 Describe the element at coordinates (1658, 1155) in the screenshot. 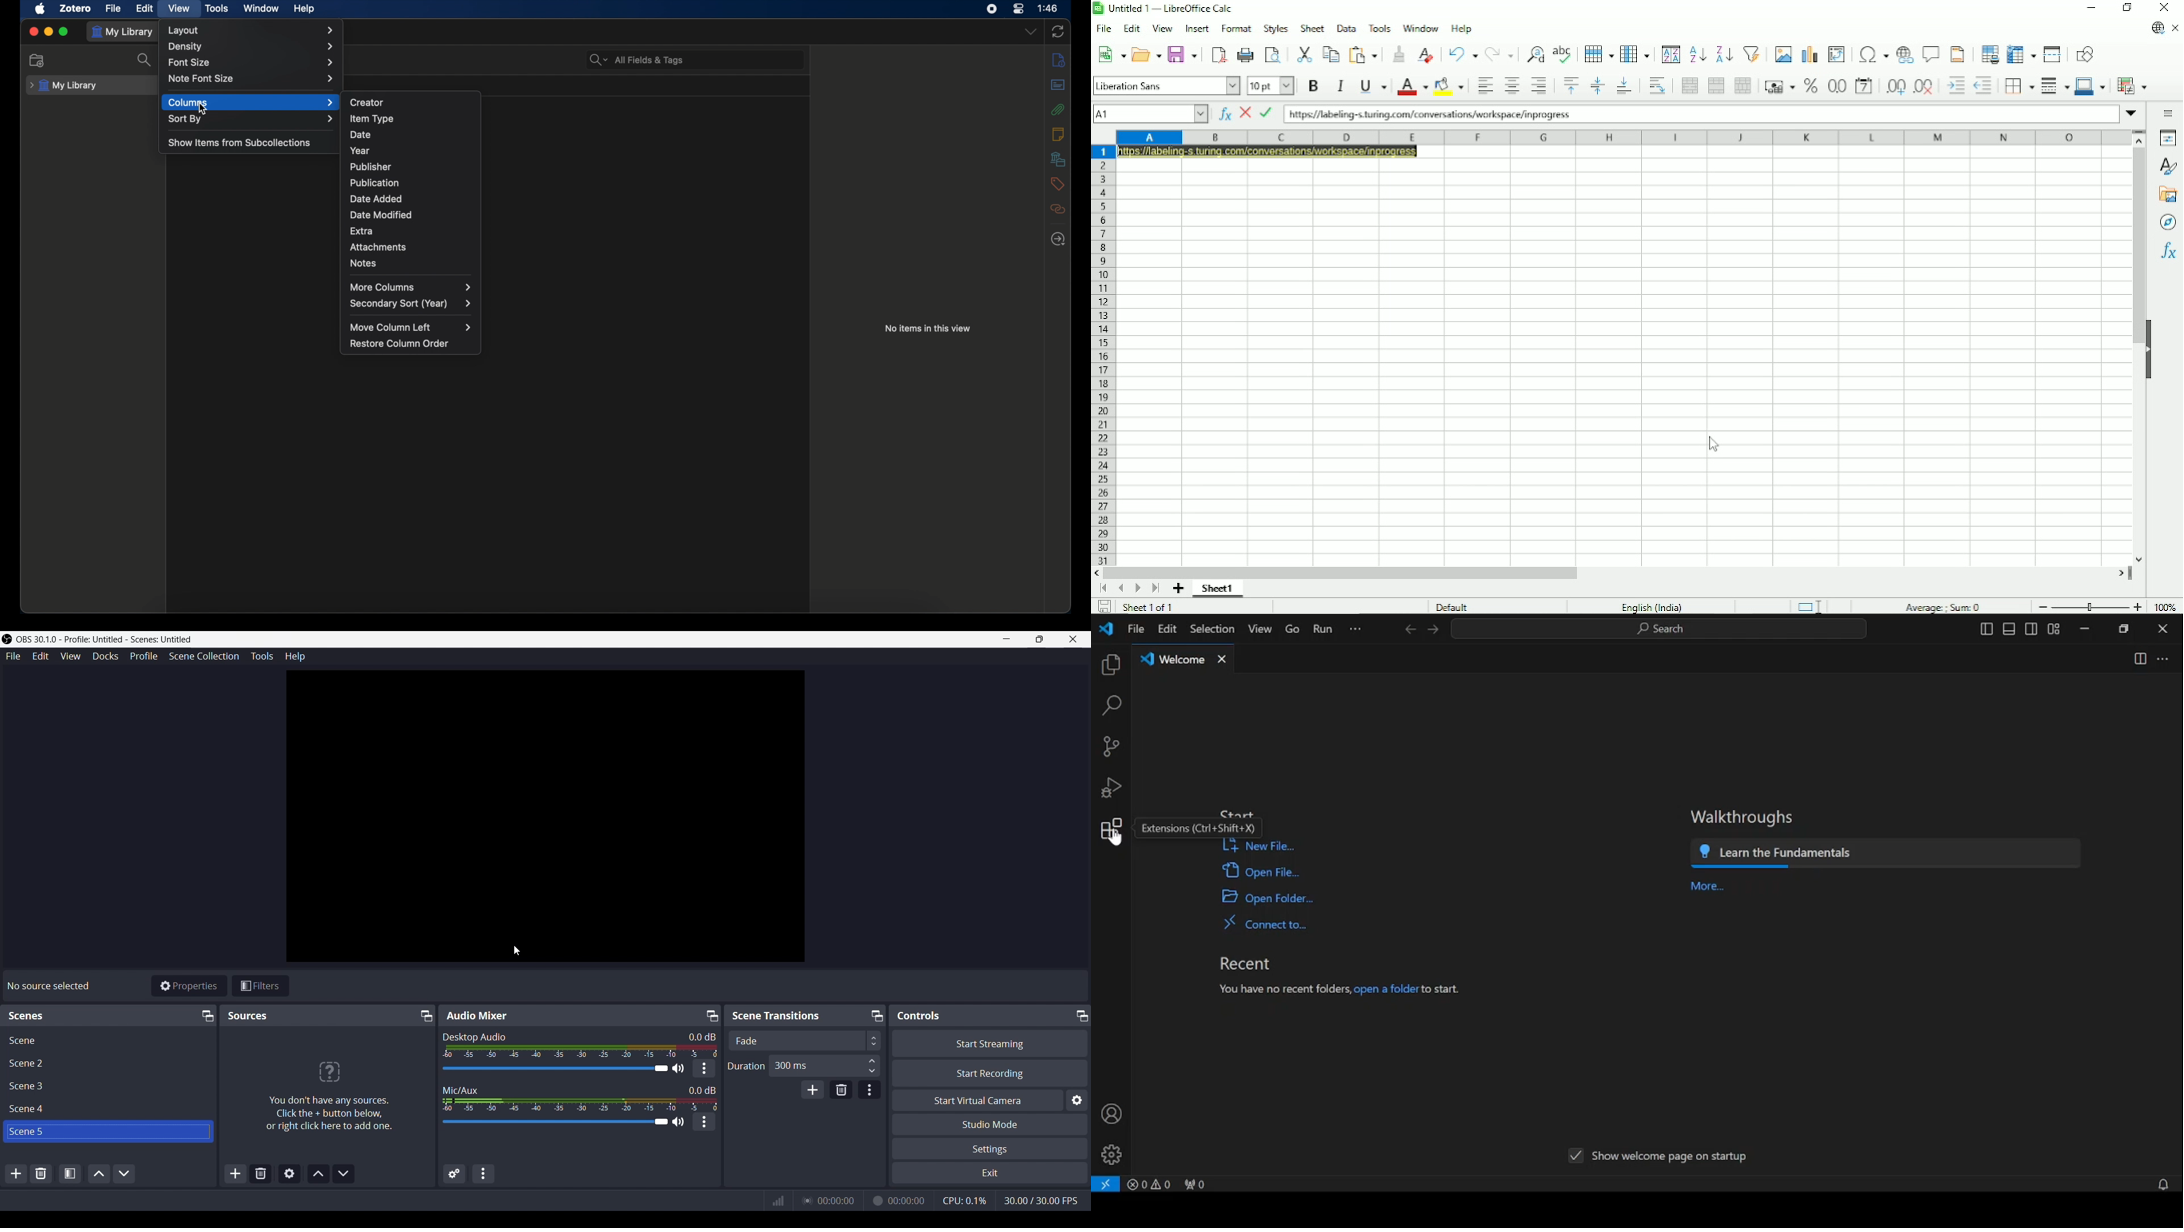

I see `show welcome page on startup` at that location.